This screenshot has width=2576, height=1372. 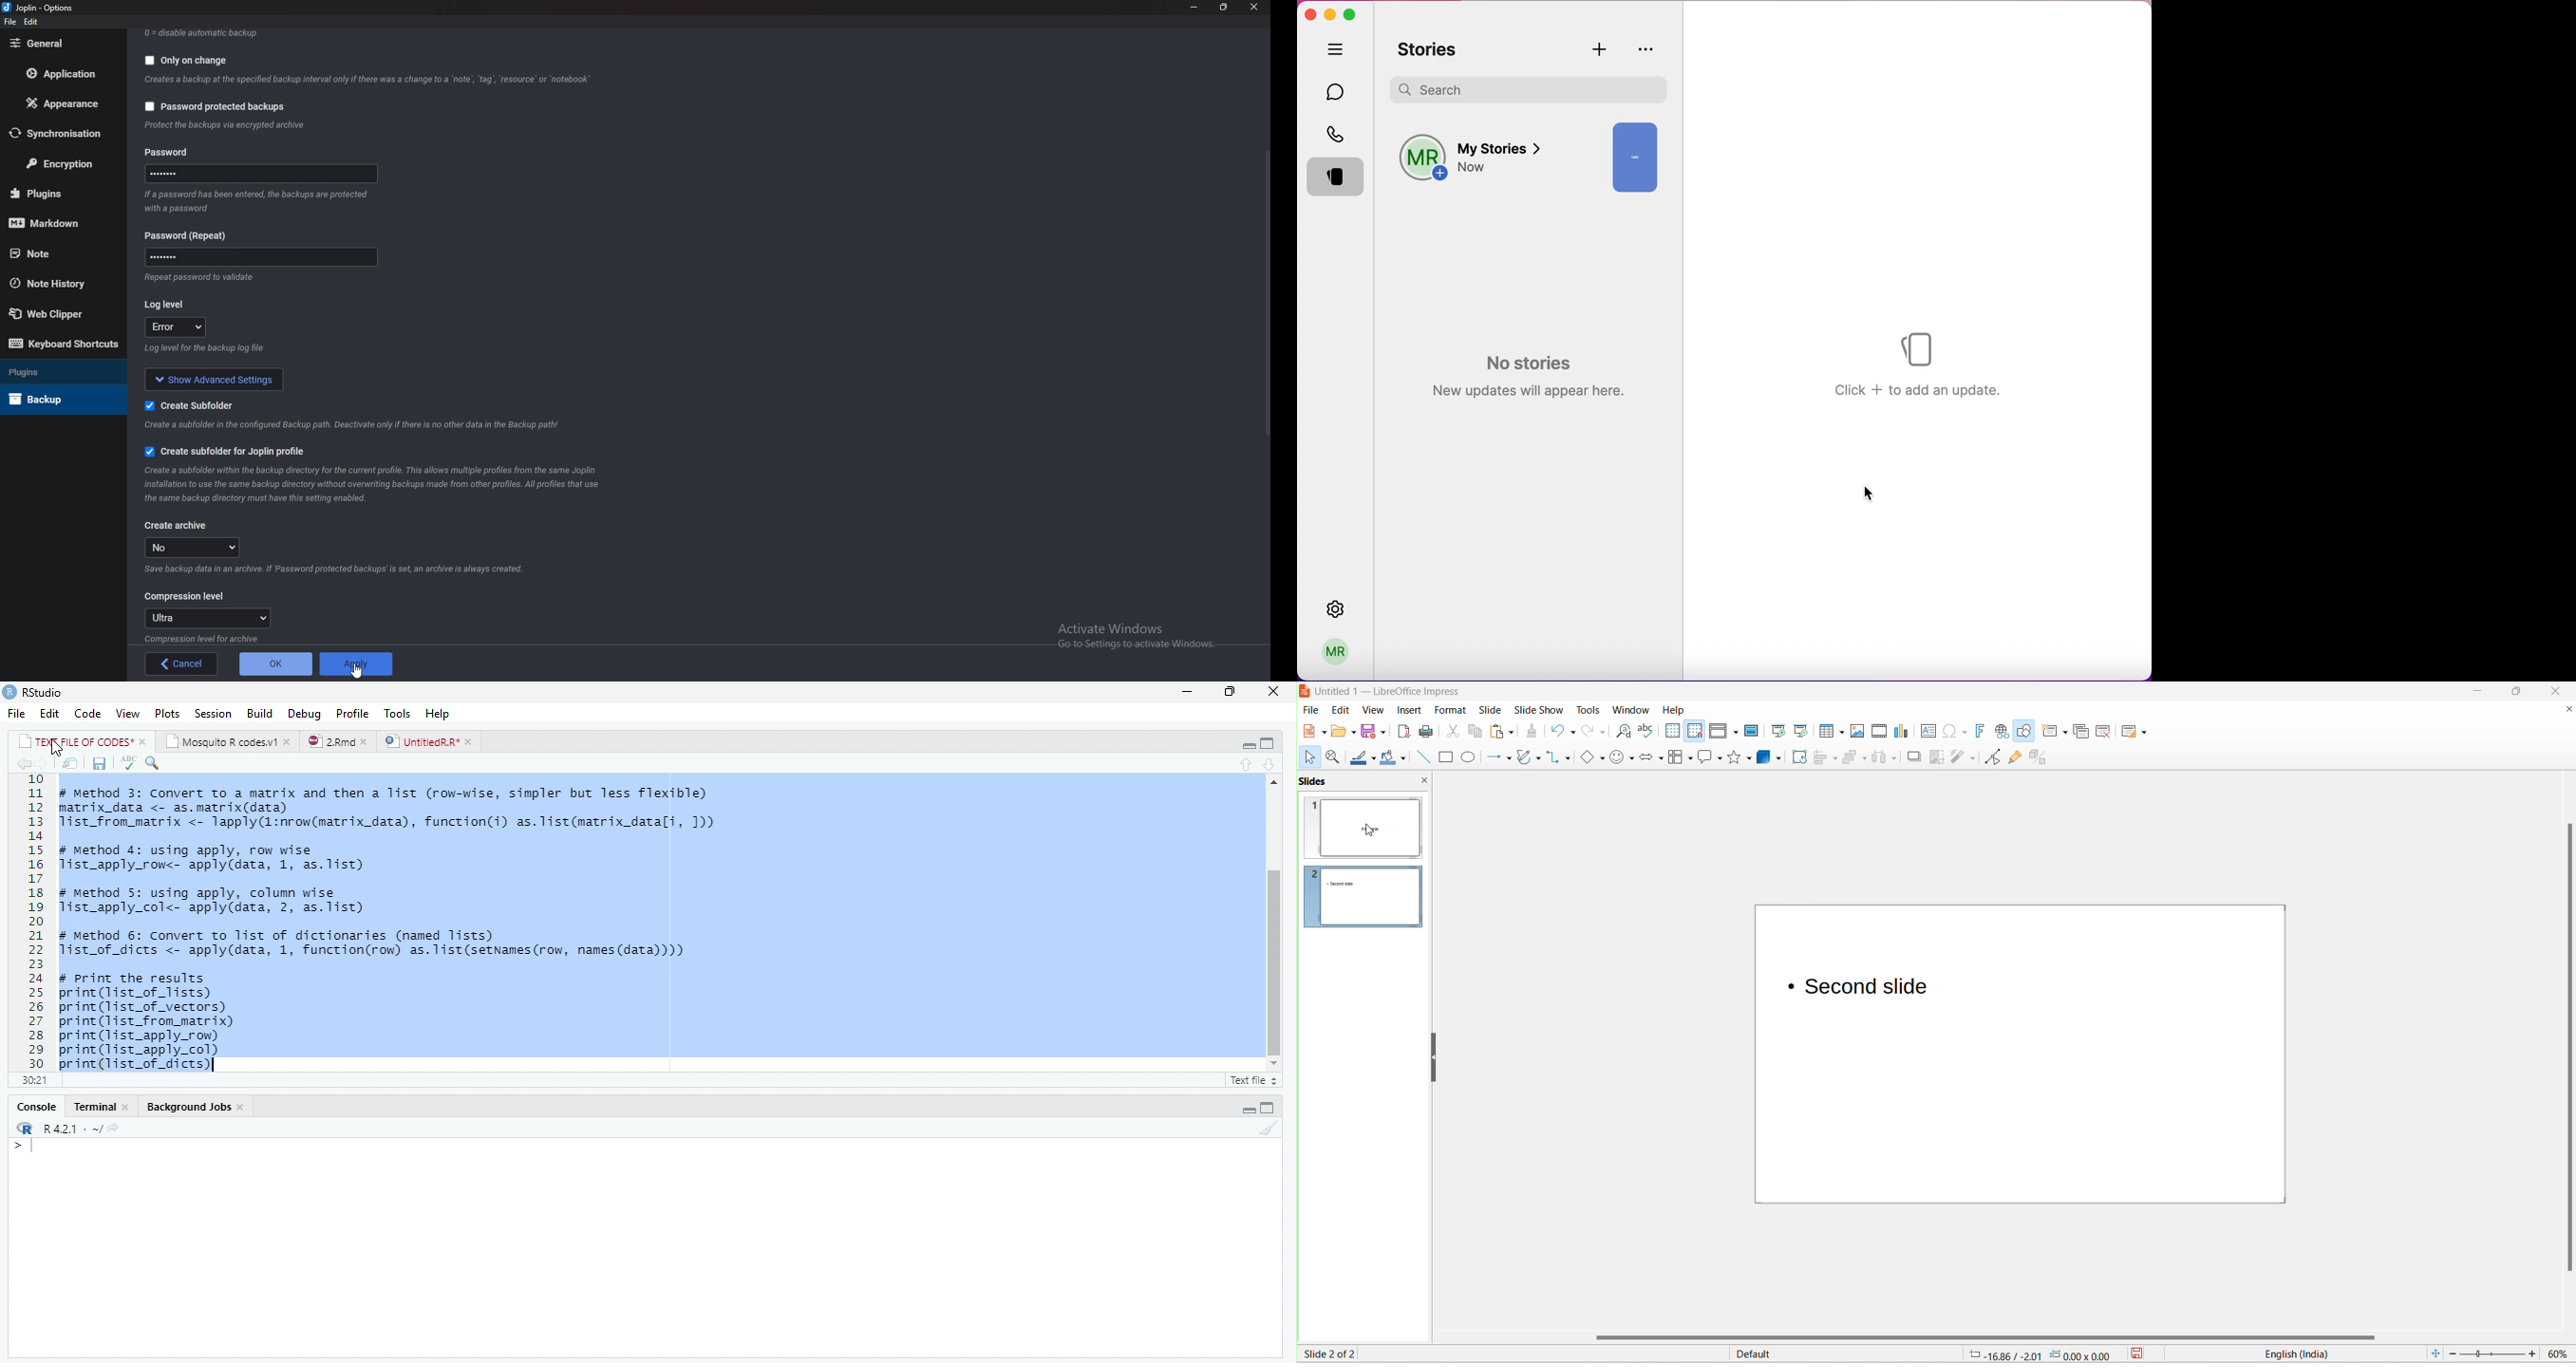 I want to click on connectors option, so click(x=1569, y=761).